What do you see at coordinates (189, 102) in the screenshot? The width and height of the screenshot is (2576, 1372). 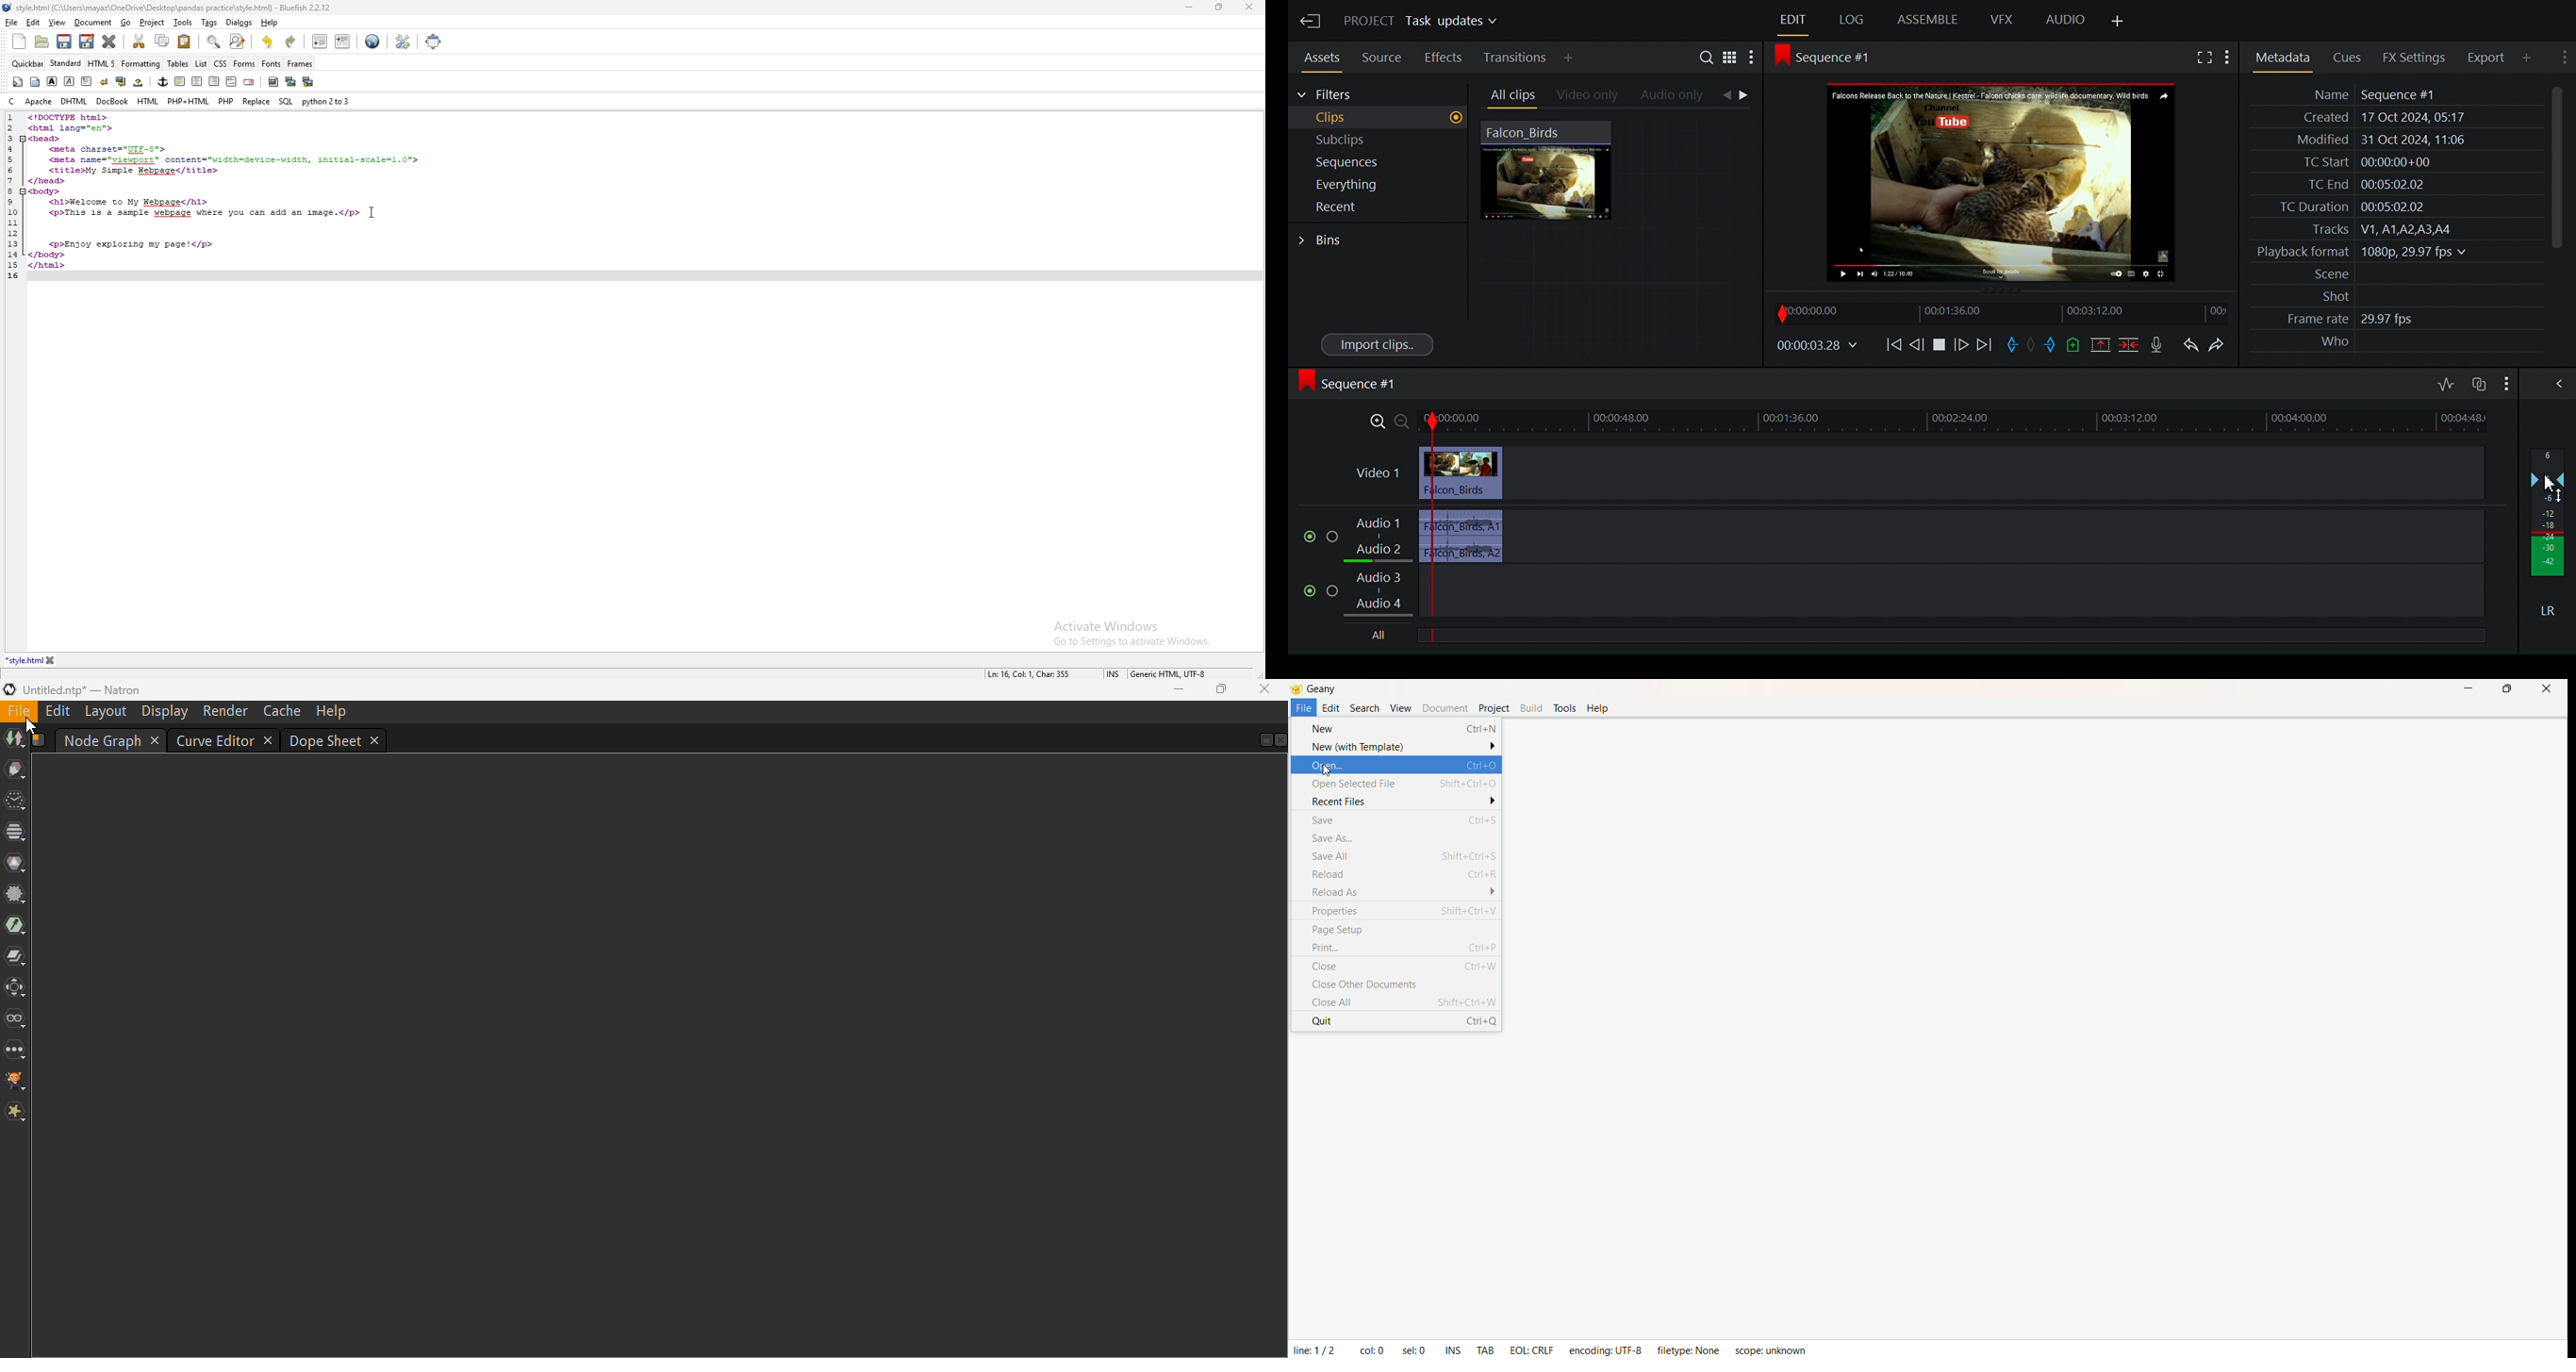 I see `php+html` at bounding box center [189, 102].